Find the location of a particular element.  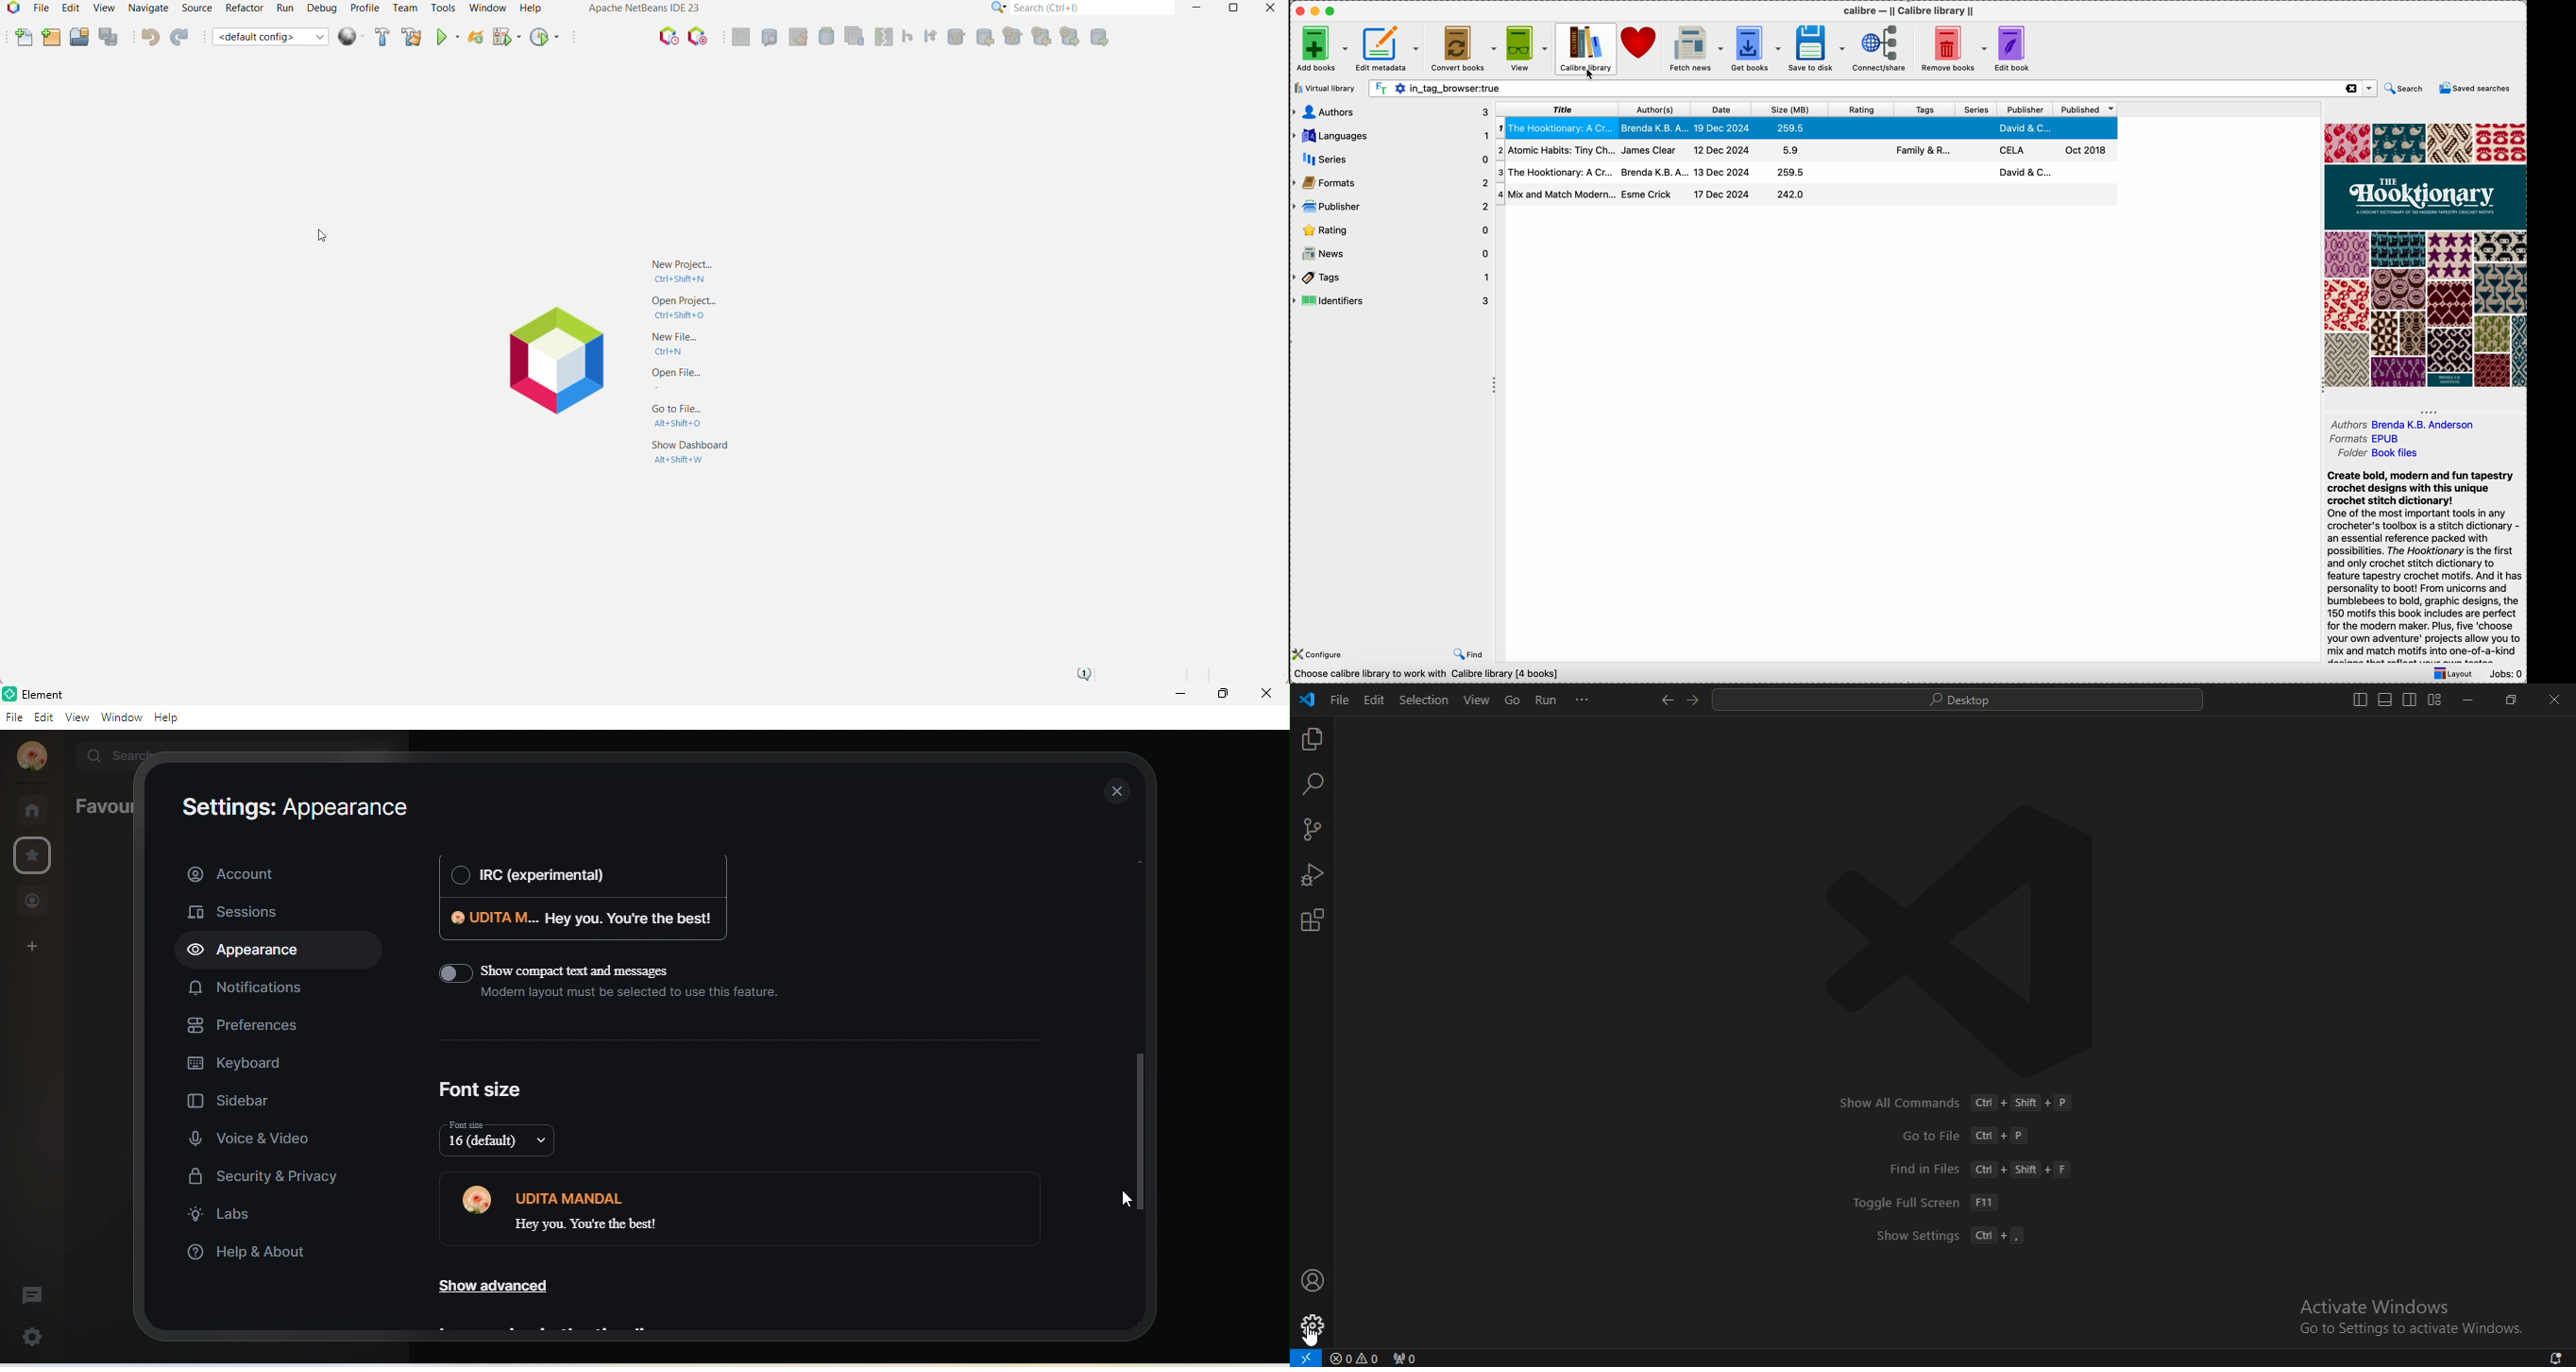

fetch news is located at coordinates (1695, 48).